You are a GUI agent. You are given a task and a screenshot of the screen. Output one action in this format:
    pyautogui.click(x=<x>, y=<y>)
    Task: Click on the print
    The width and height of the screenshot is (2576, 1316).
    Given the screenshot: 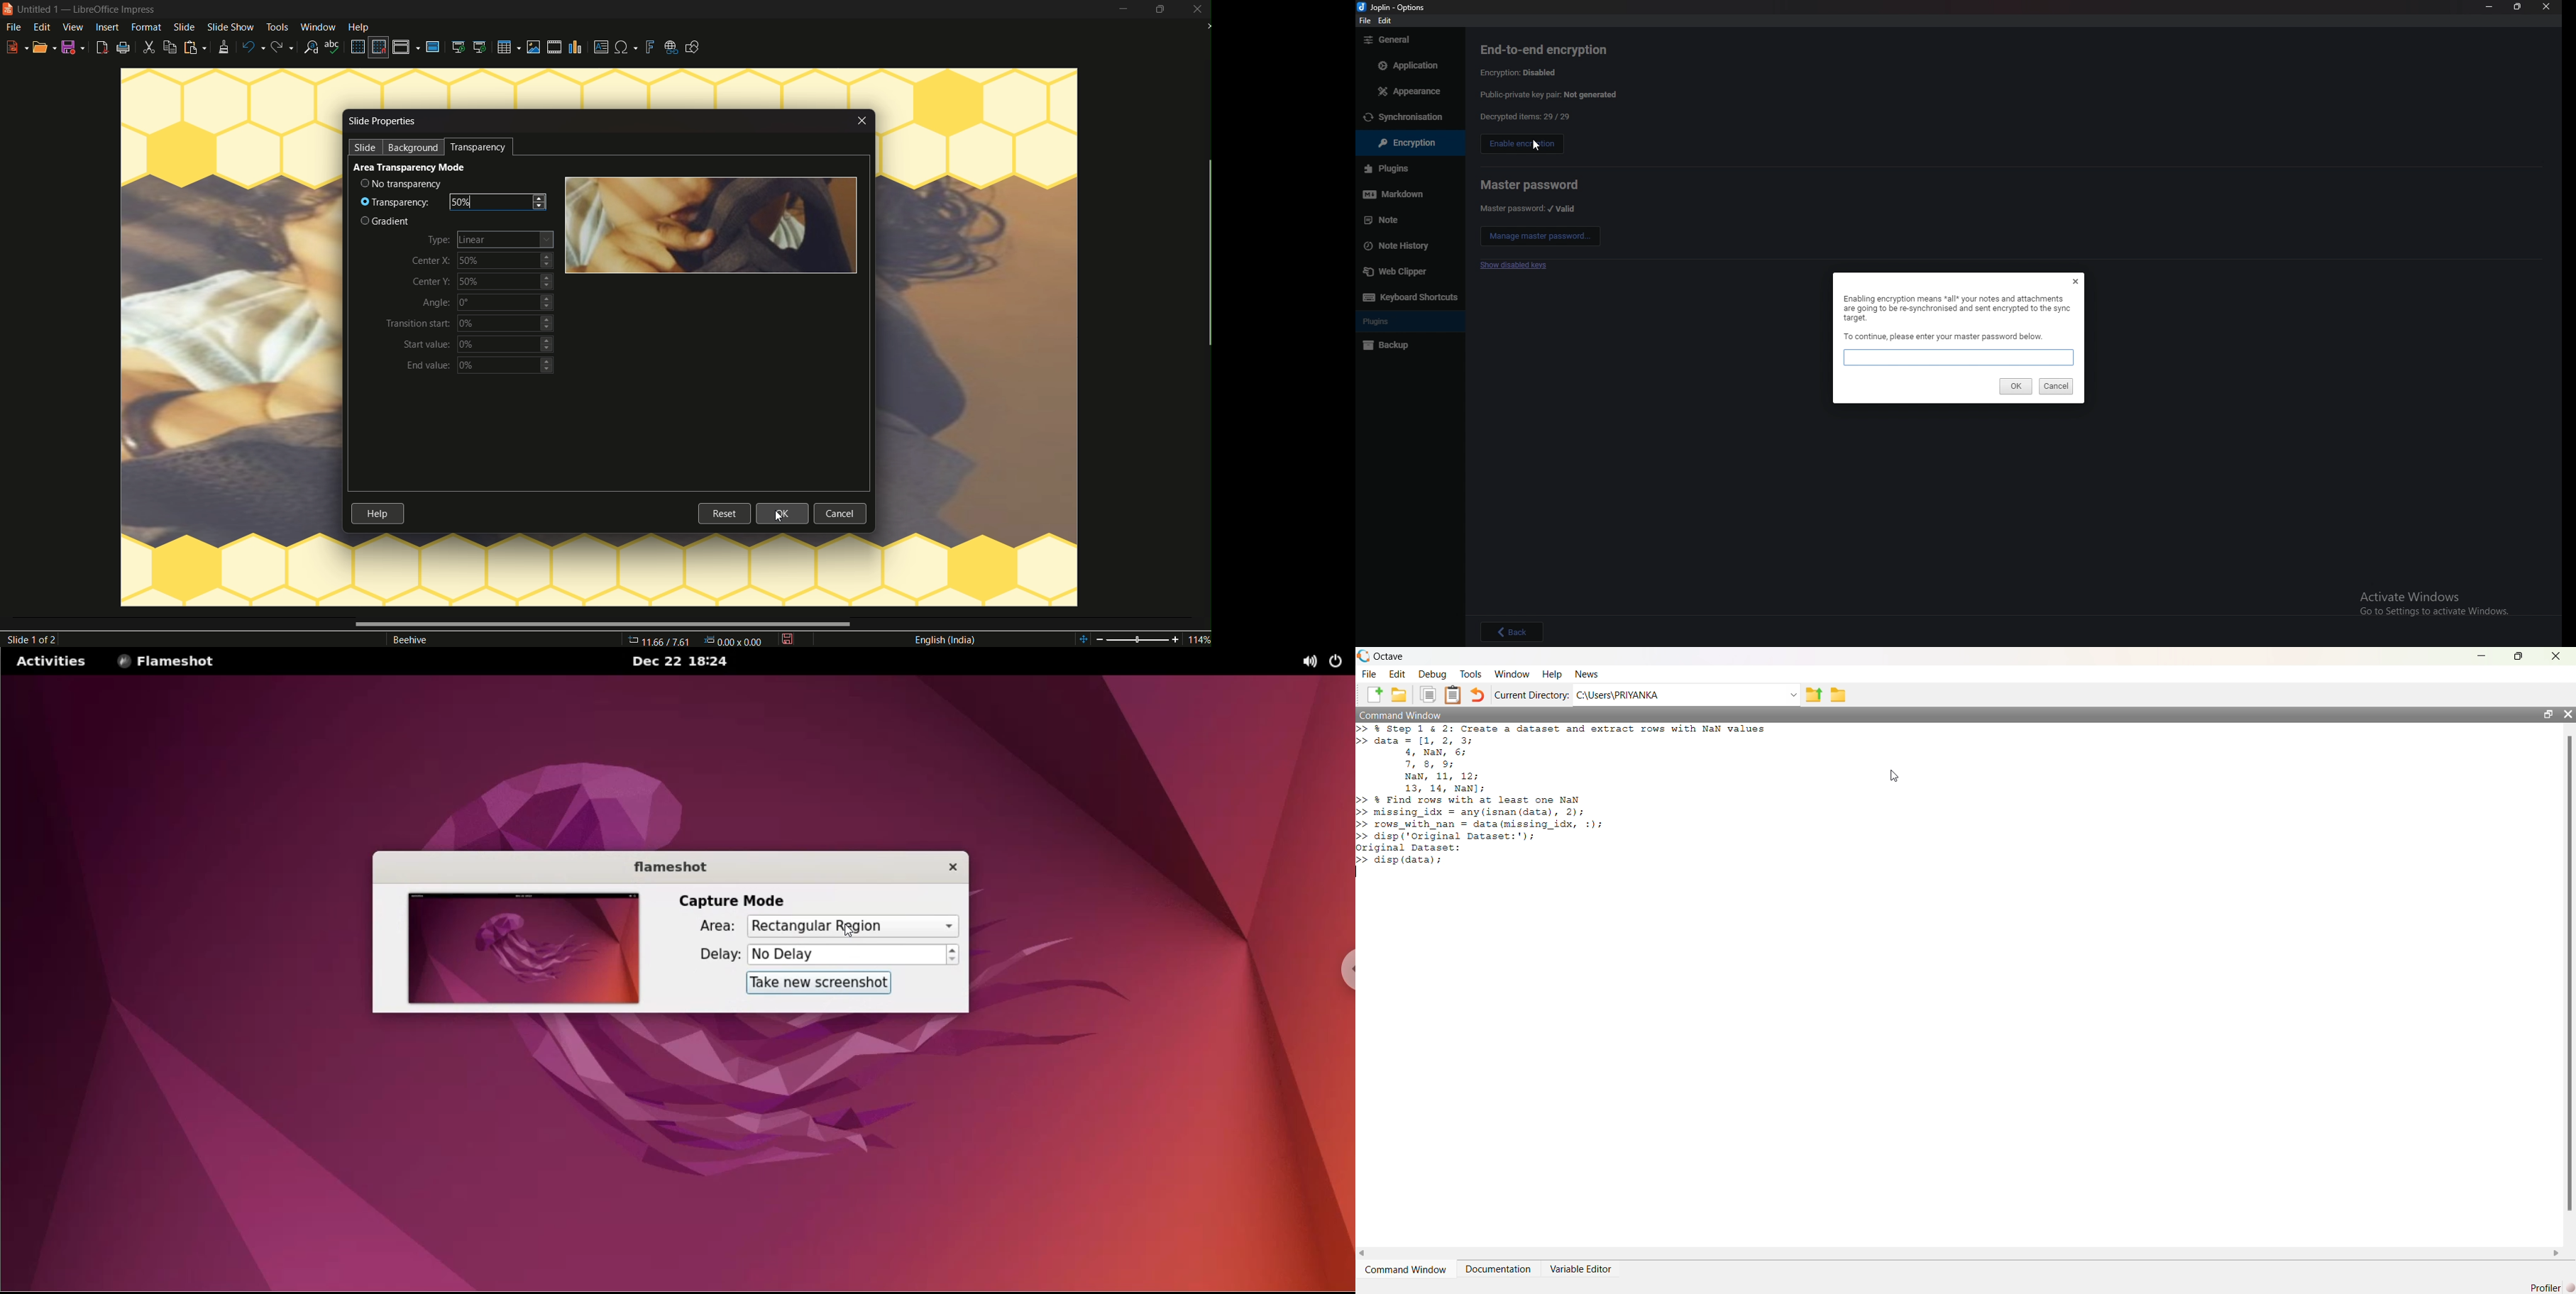 What is the action you would take?
    pyautogui.click(x=124, y=48)
    